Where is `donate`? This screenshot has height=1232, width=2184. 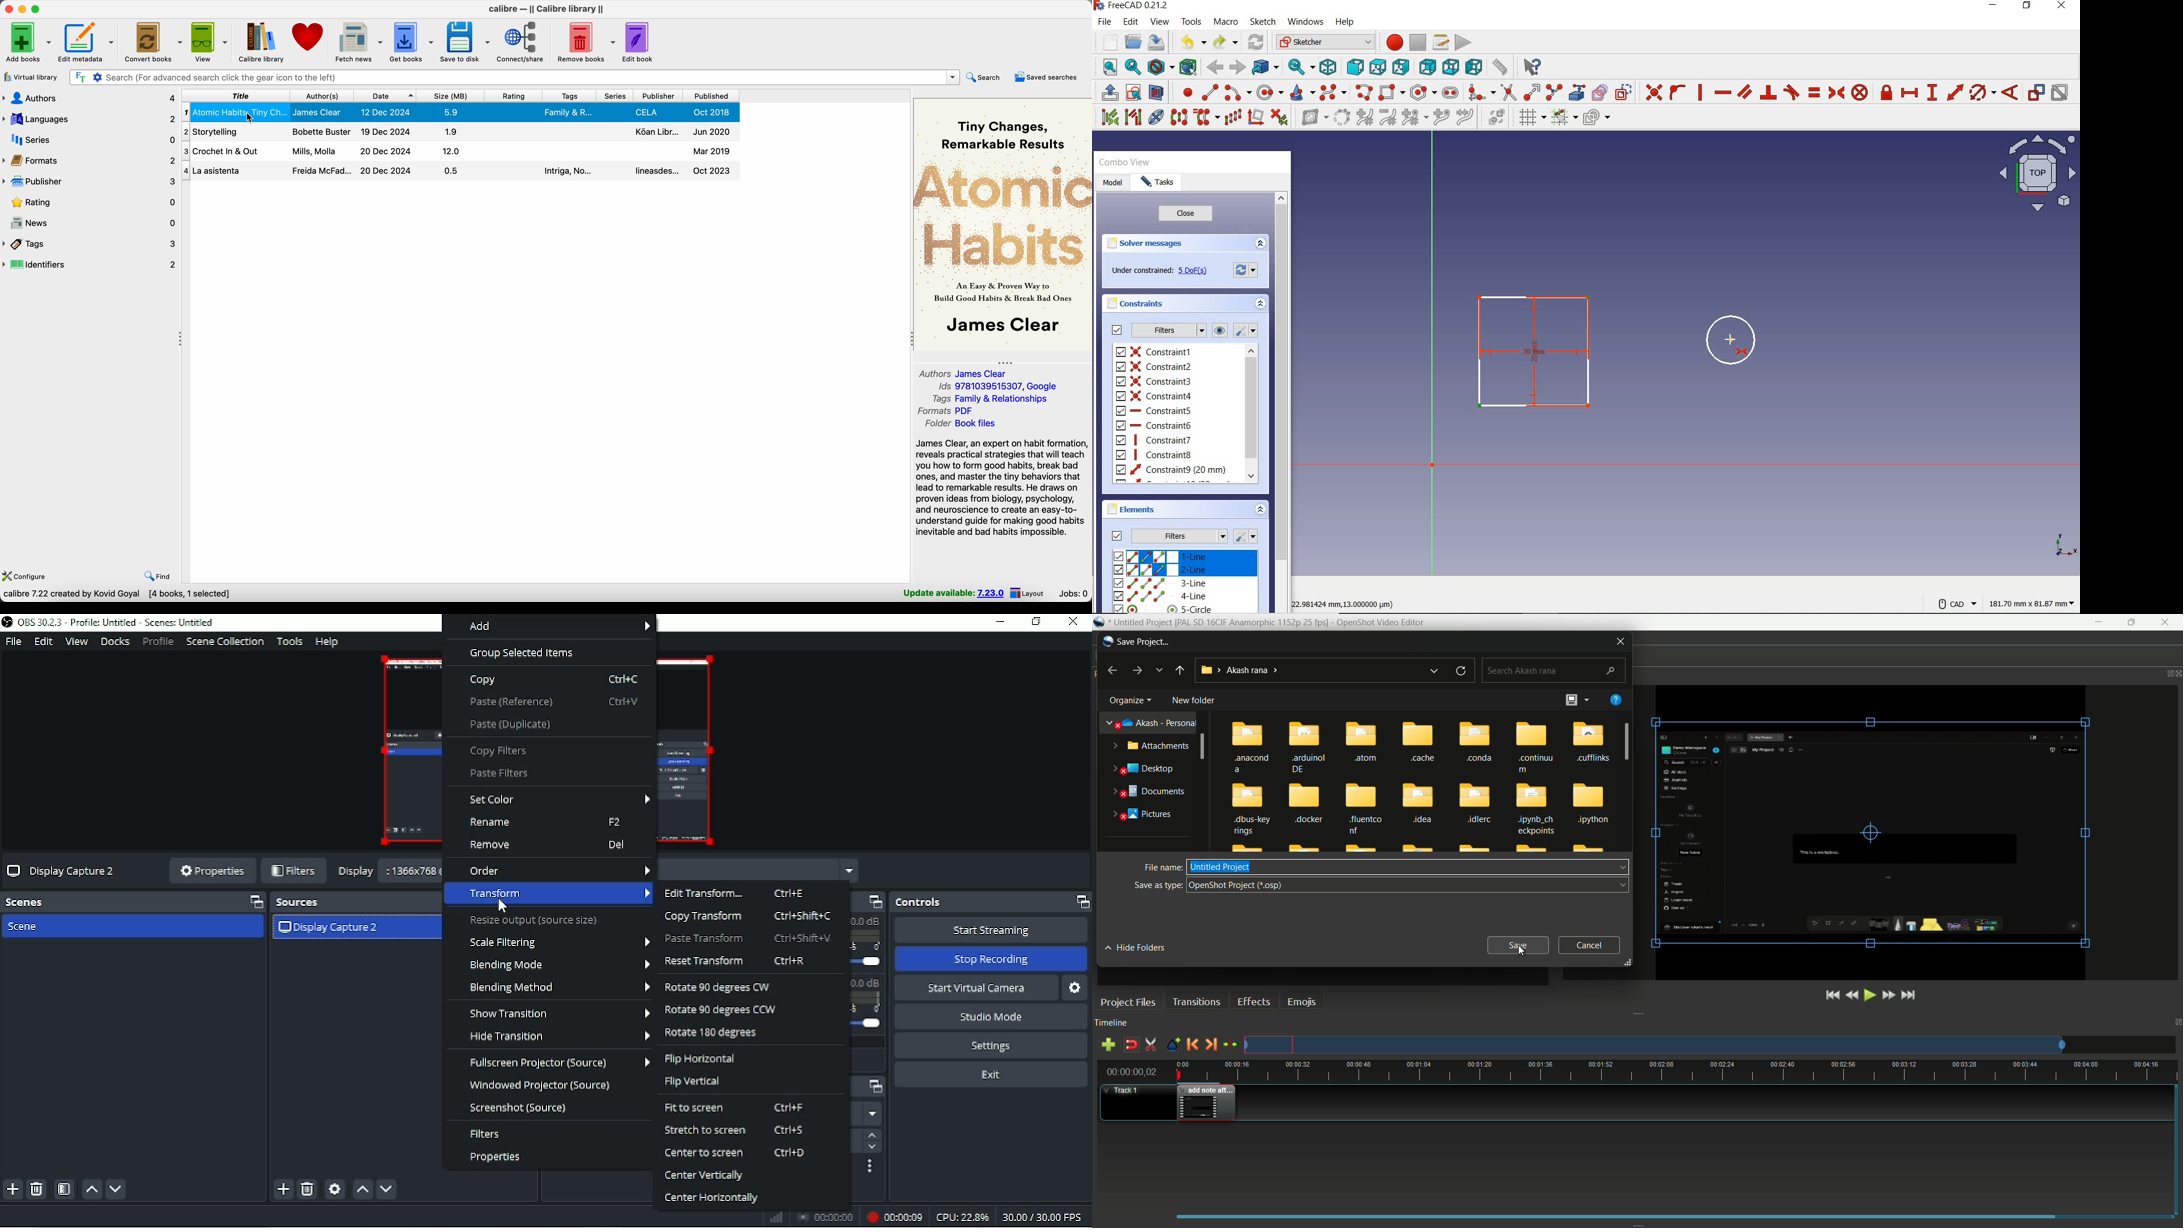 donate is located at coordinates (308, 37).